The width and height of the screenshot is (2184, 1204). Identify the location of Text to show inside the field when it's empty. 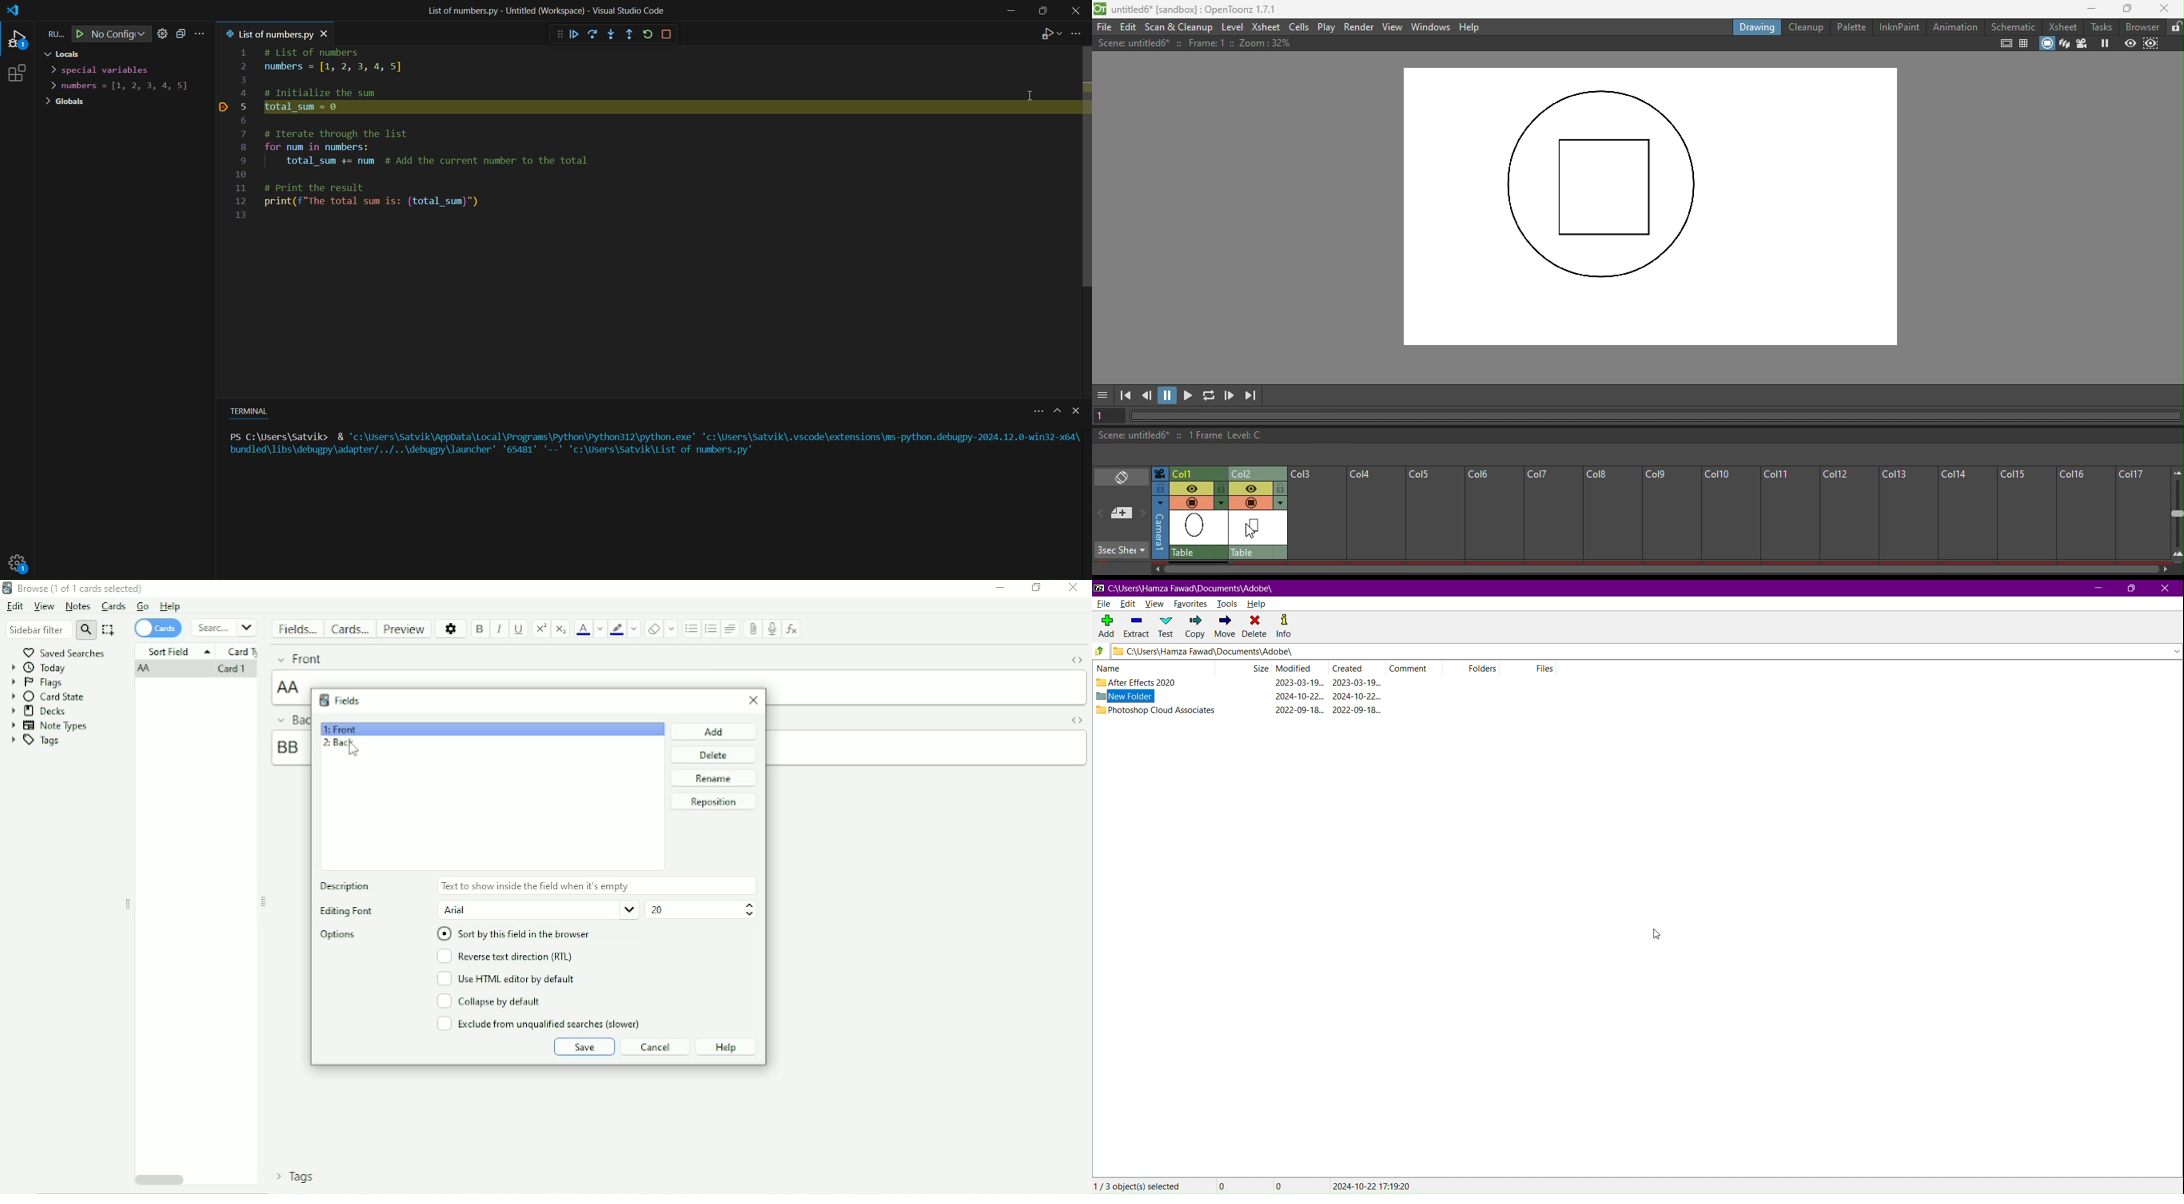
(537, 886).